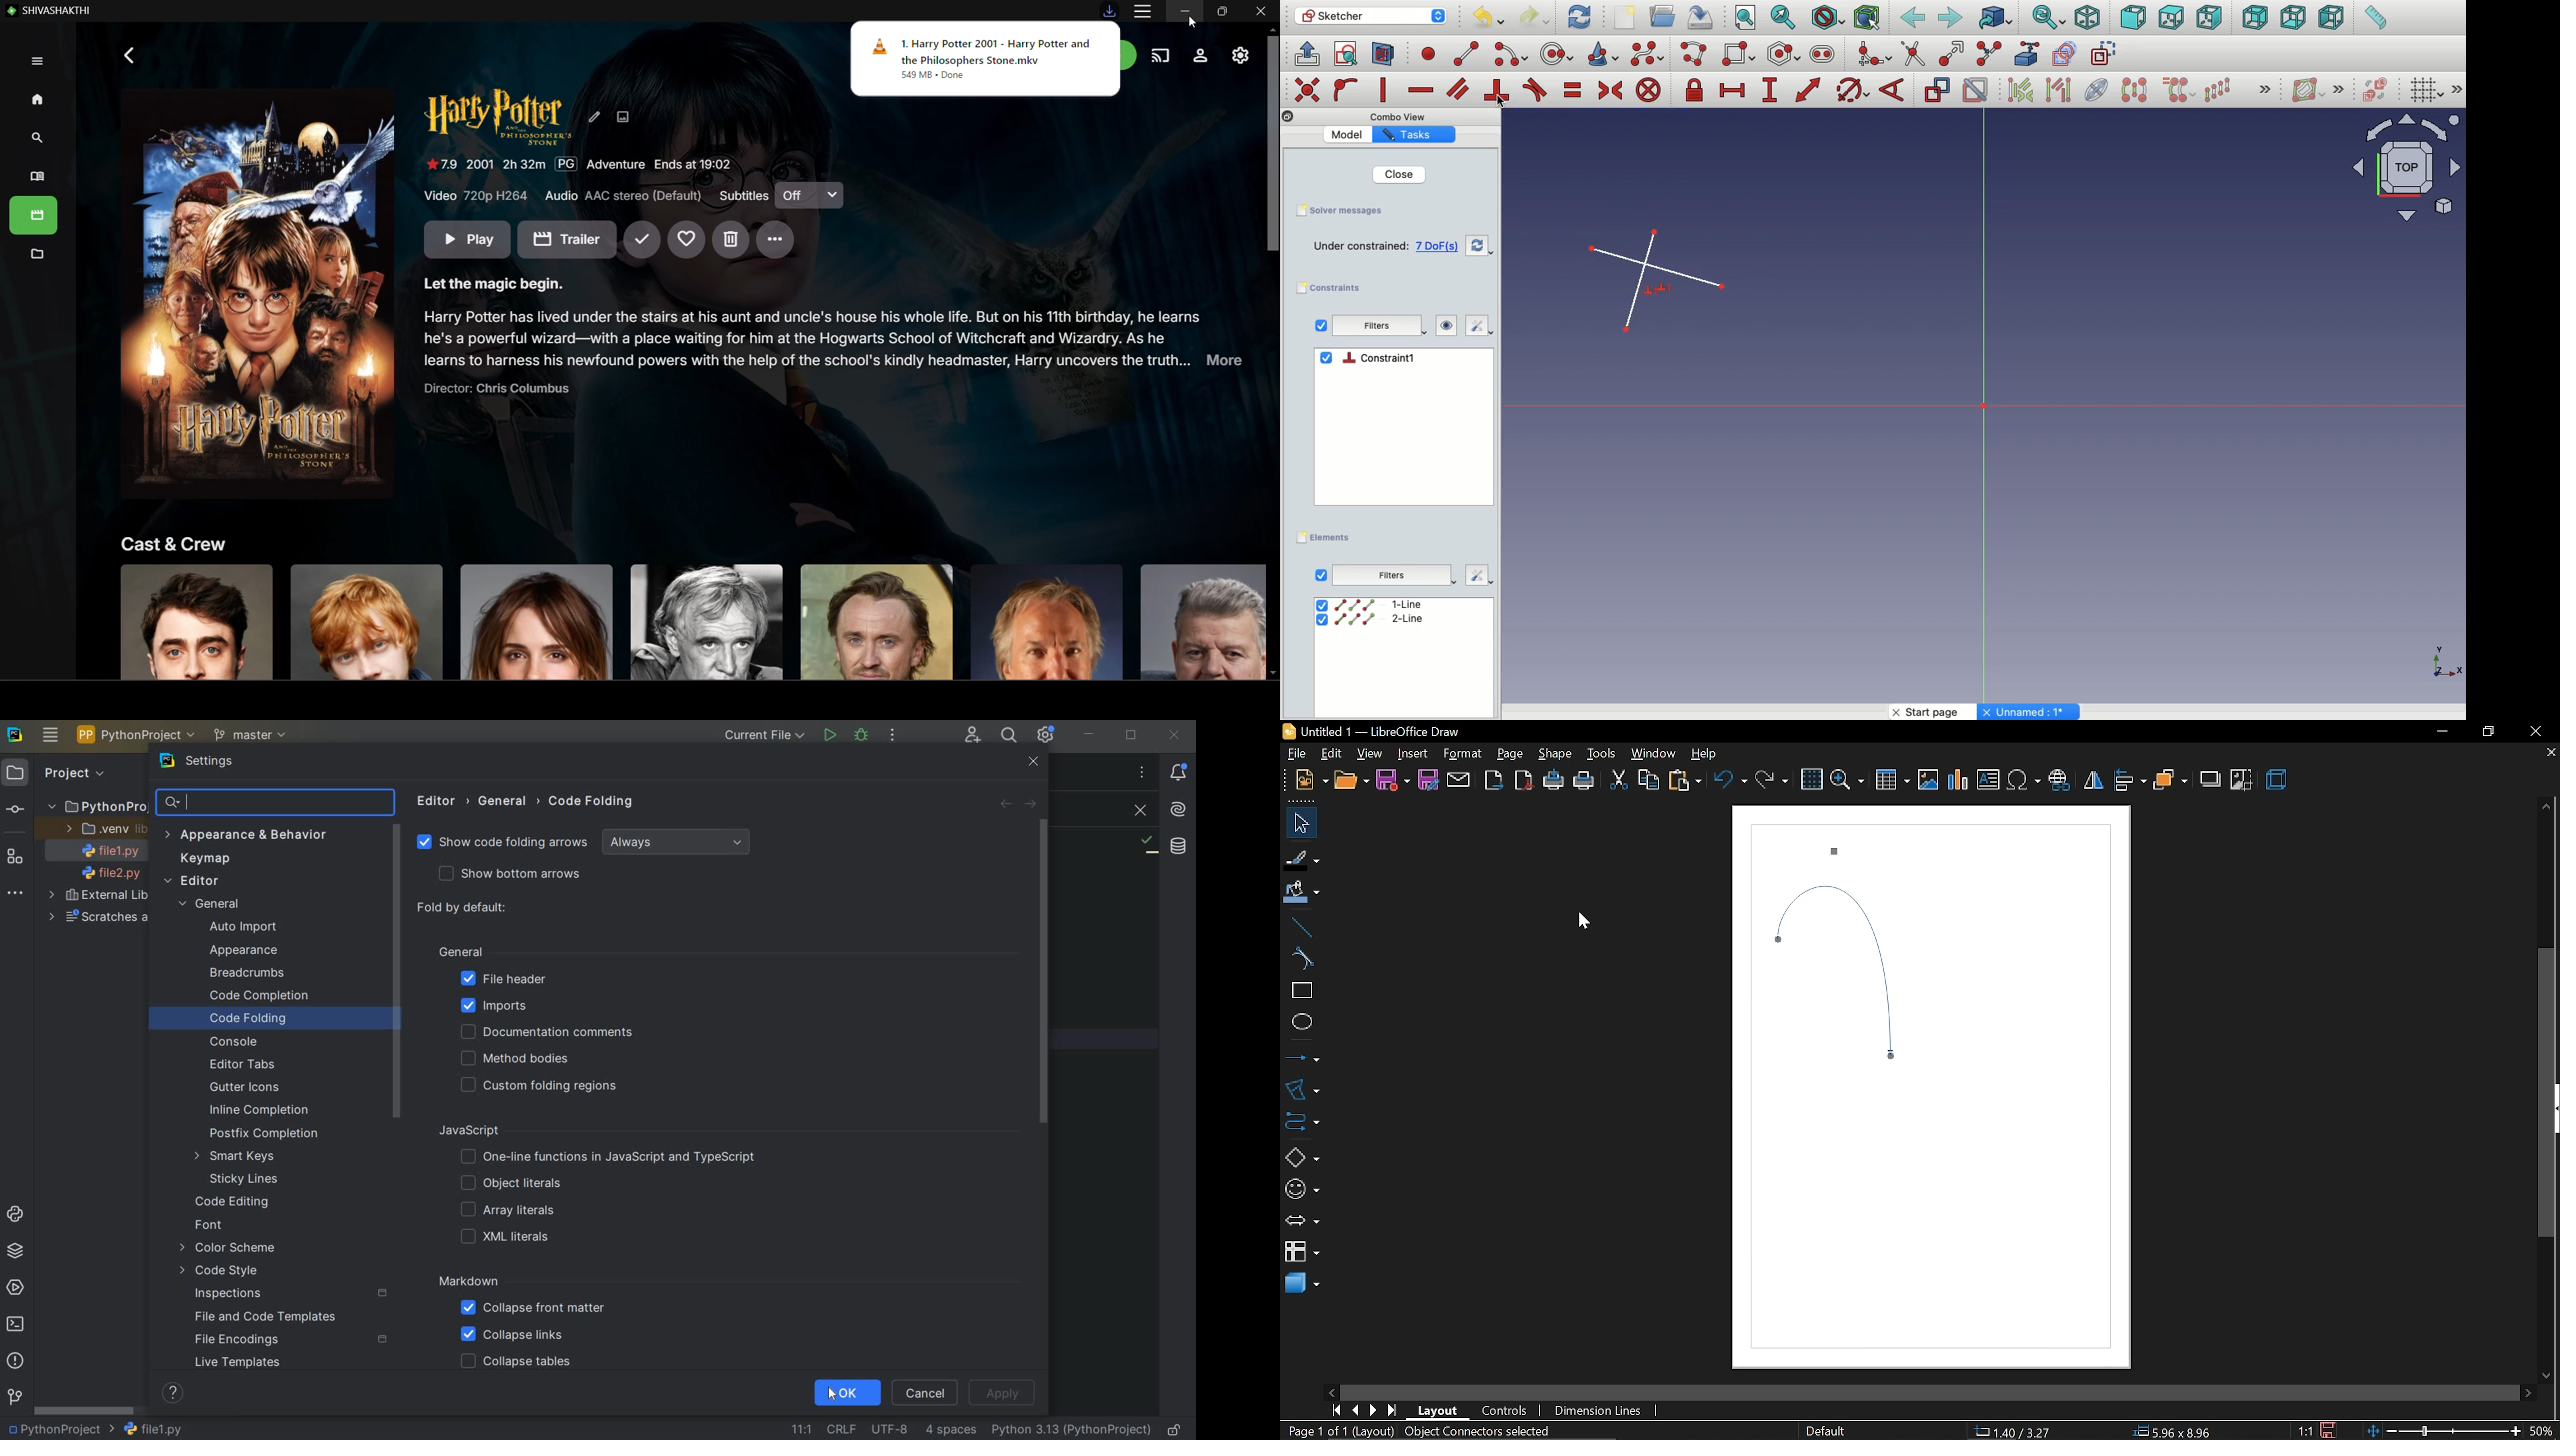  Describe the element at coordinates (1299, 1119) in the screenshot. I see `connector` at that location.